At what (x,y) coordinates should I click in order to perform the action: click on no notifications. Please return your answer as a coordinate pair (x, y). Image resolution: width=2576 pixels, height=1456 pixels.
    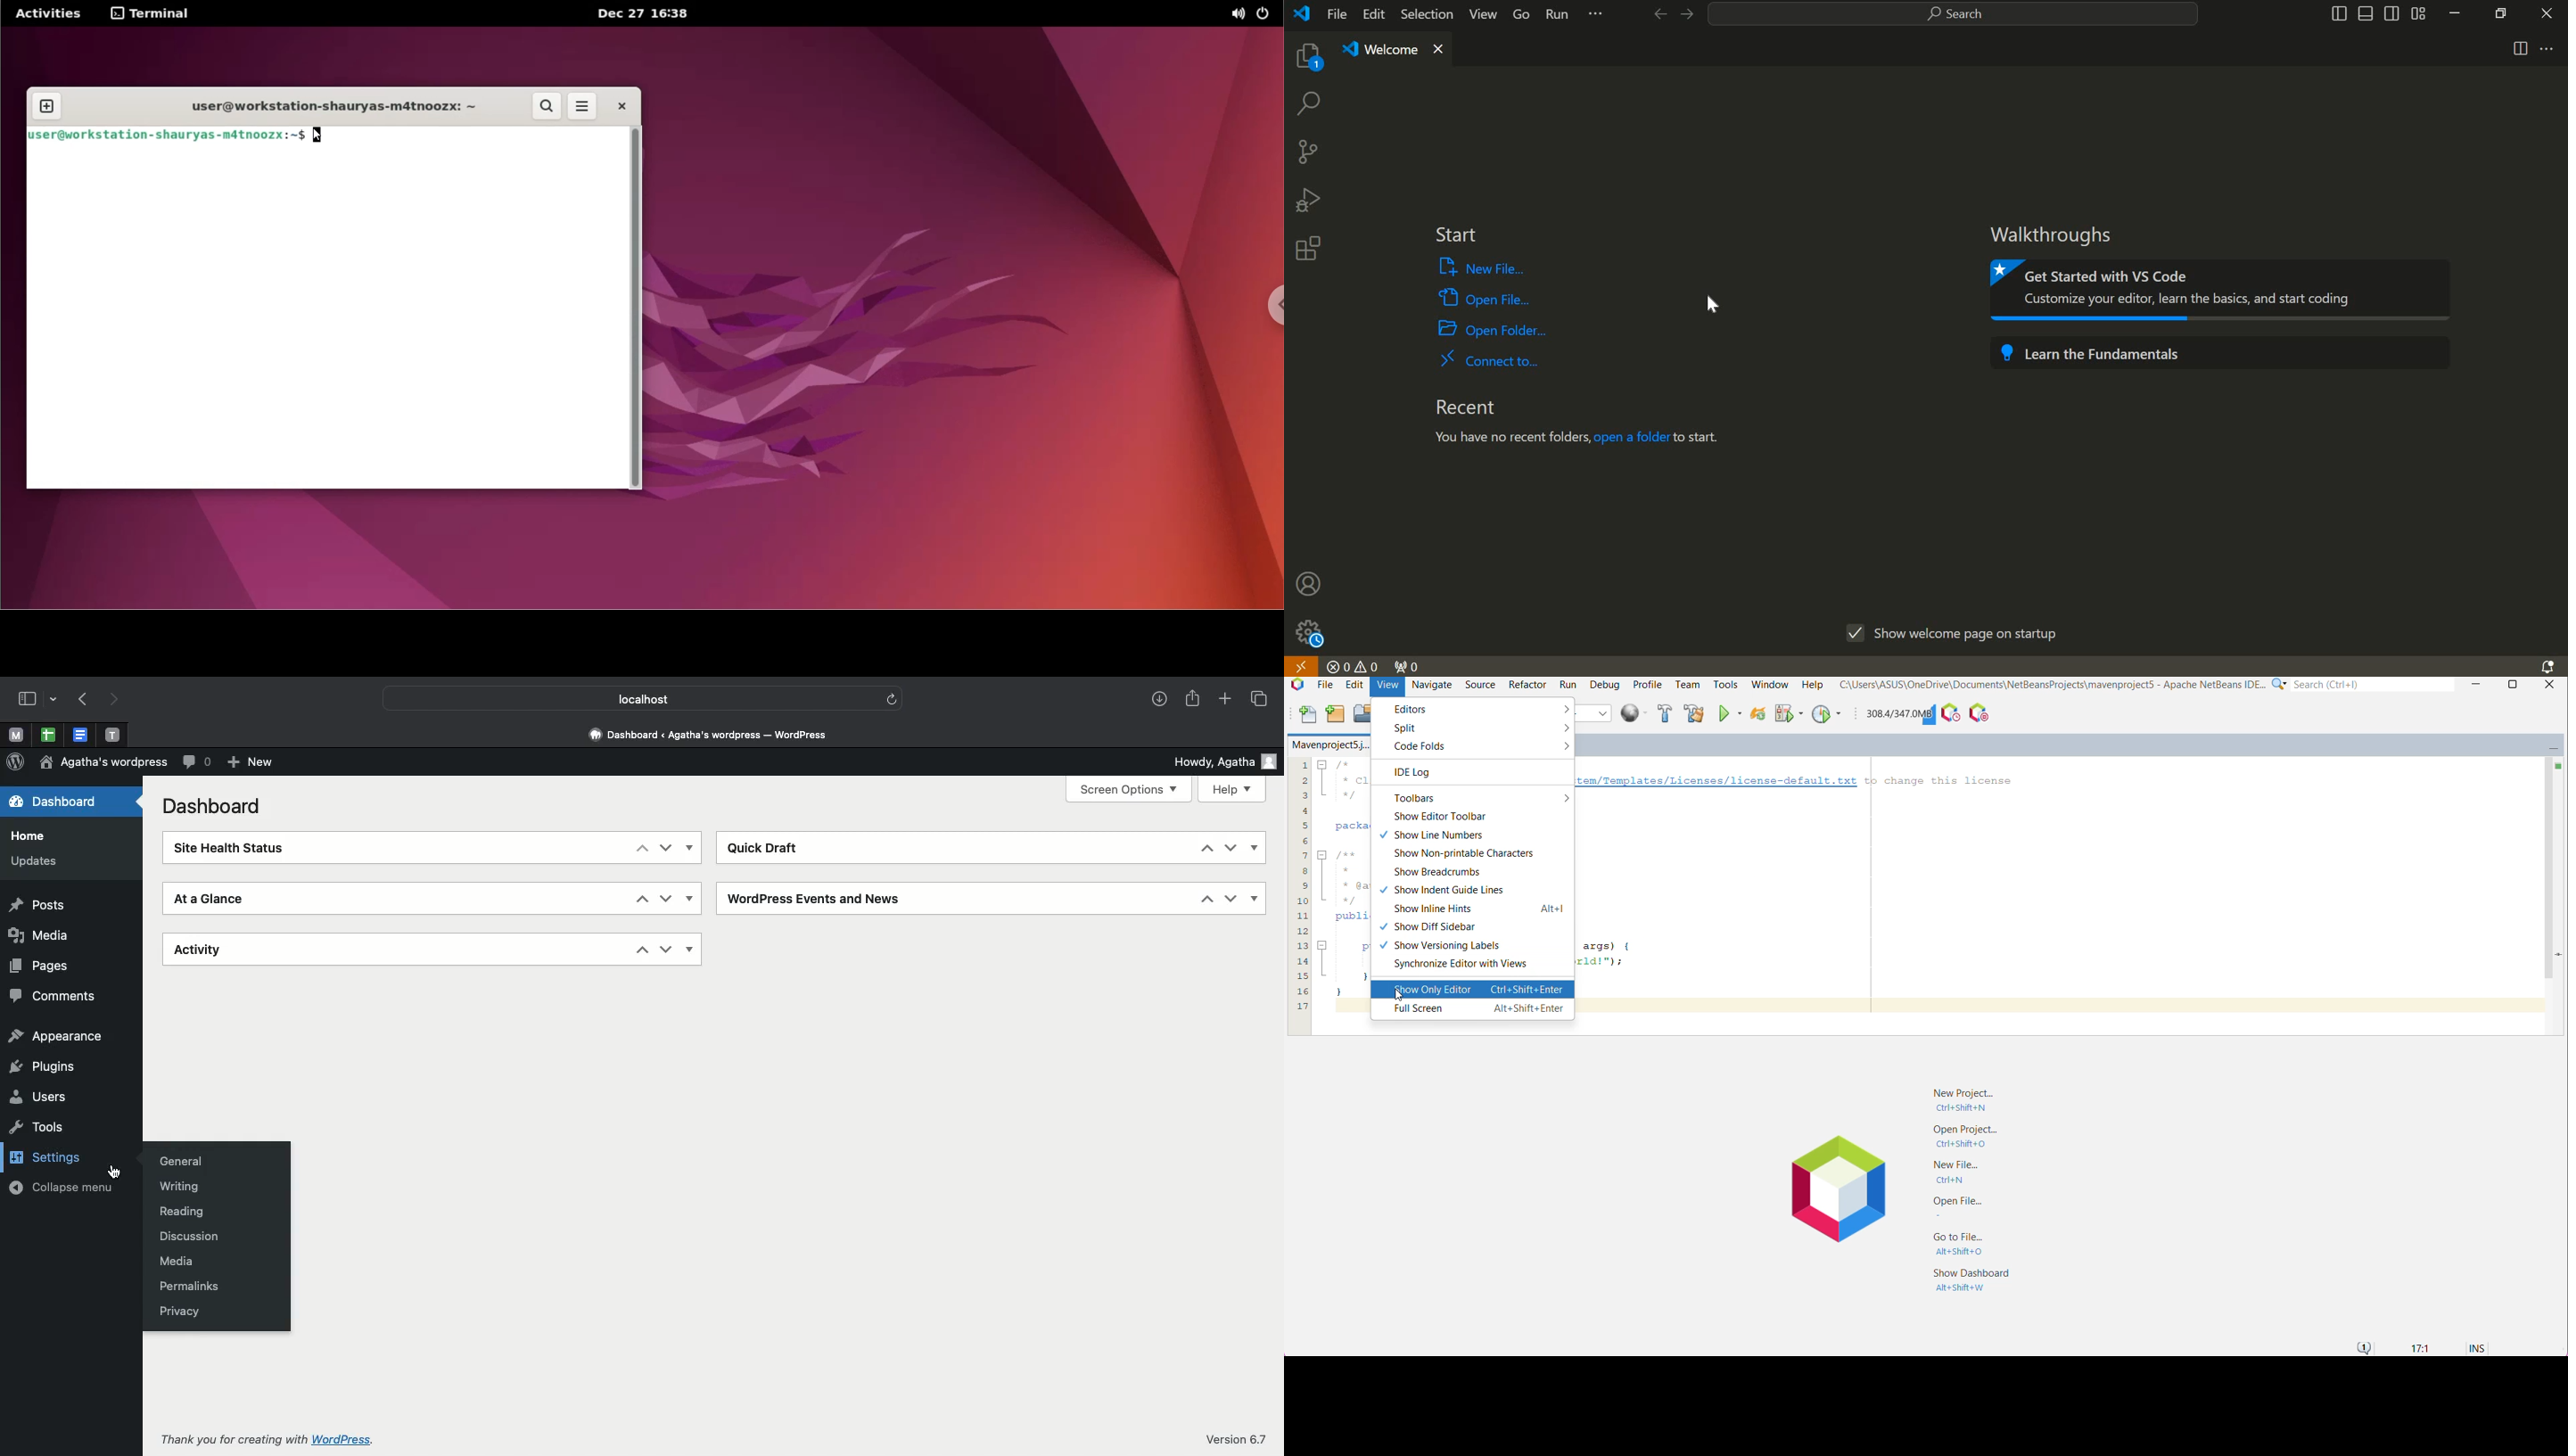
    Looking at the image, I should click on (2547, 666).